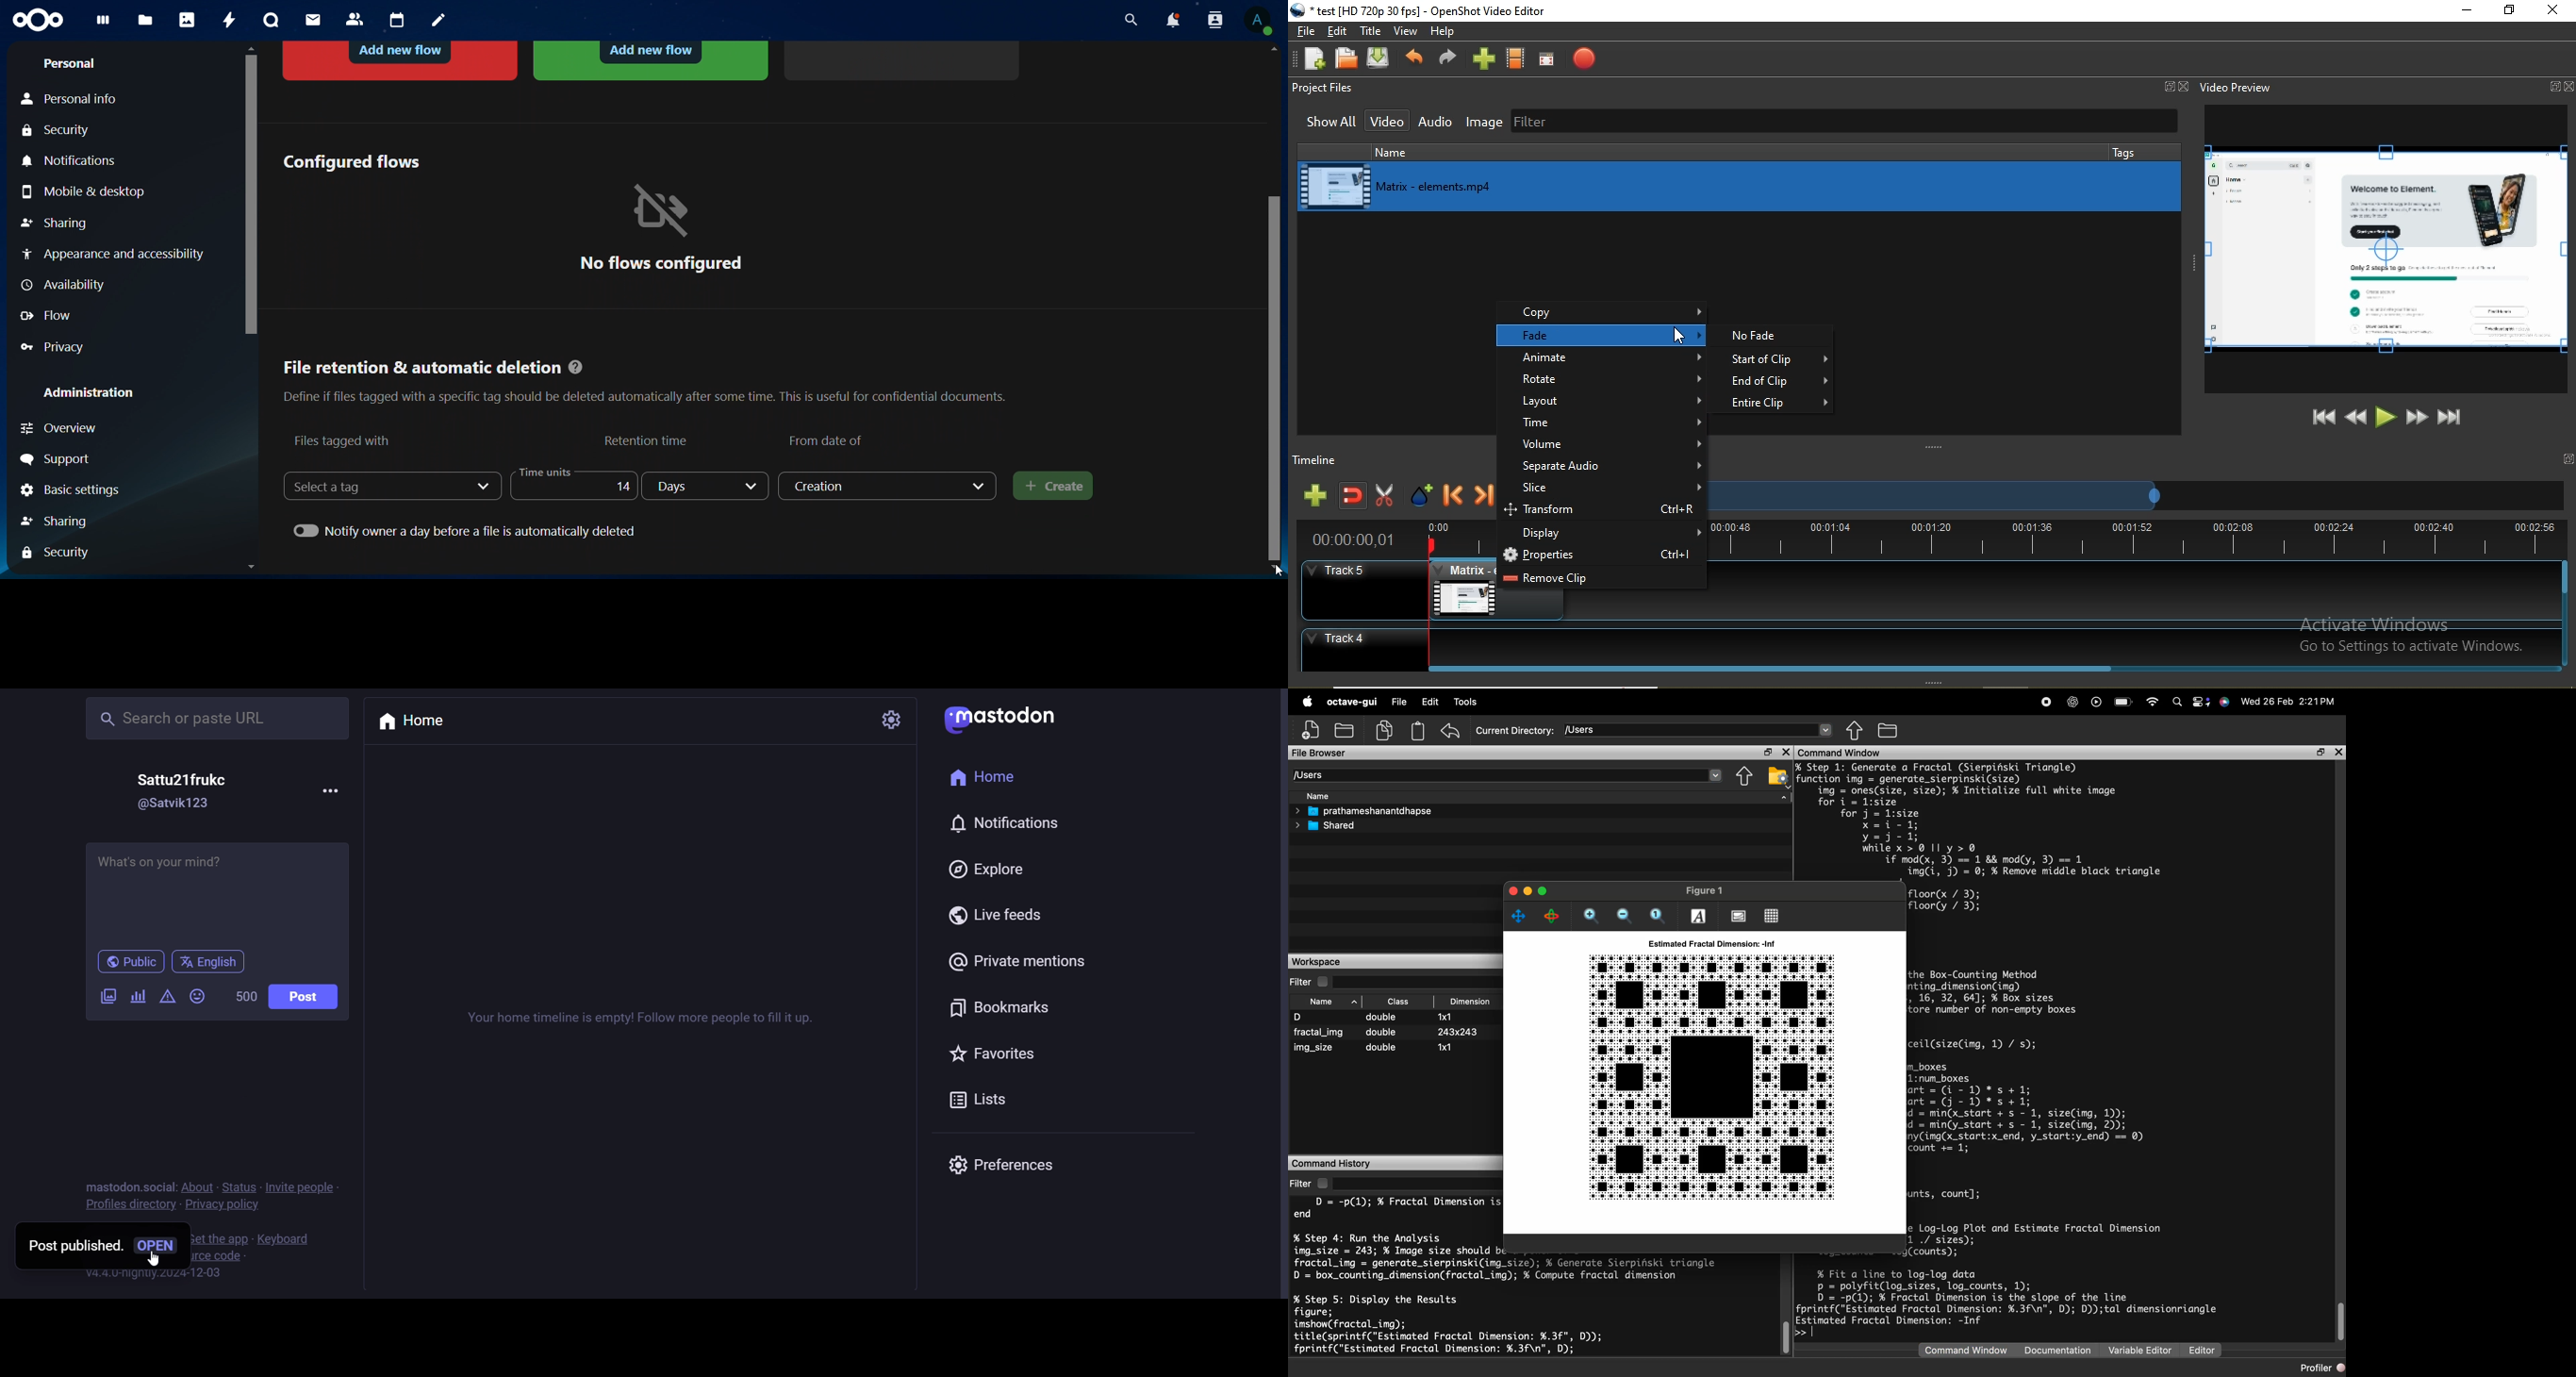 This screenshot has width=2576, height=1400. What do you see at coordinates (1355, 1000) in the screenshot?
I see `sort` at bounding box center [1355, 1000].